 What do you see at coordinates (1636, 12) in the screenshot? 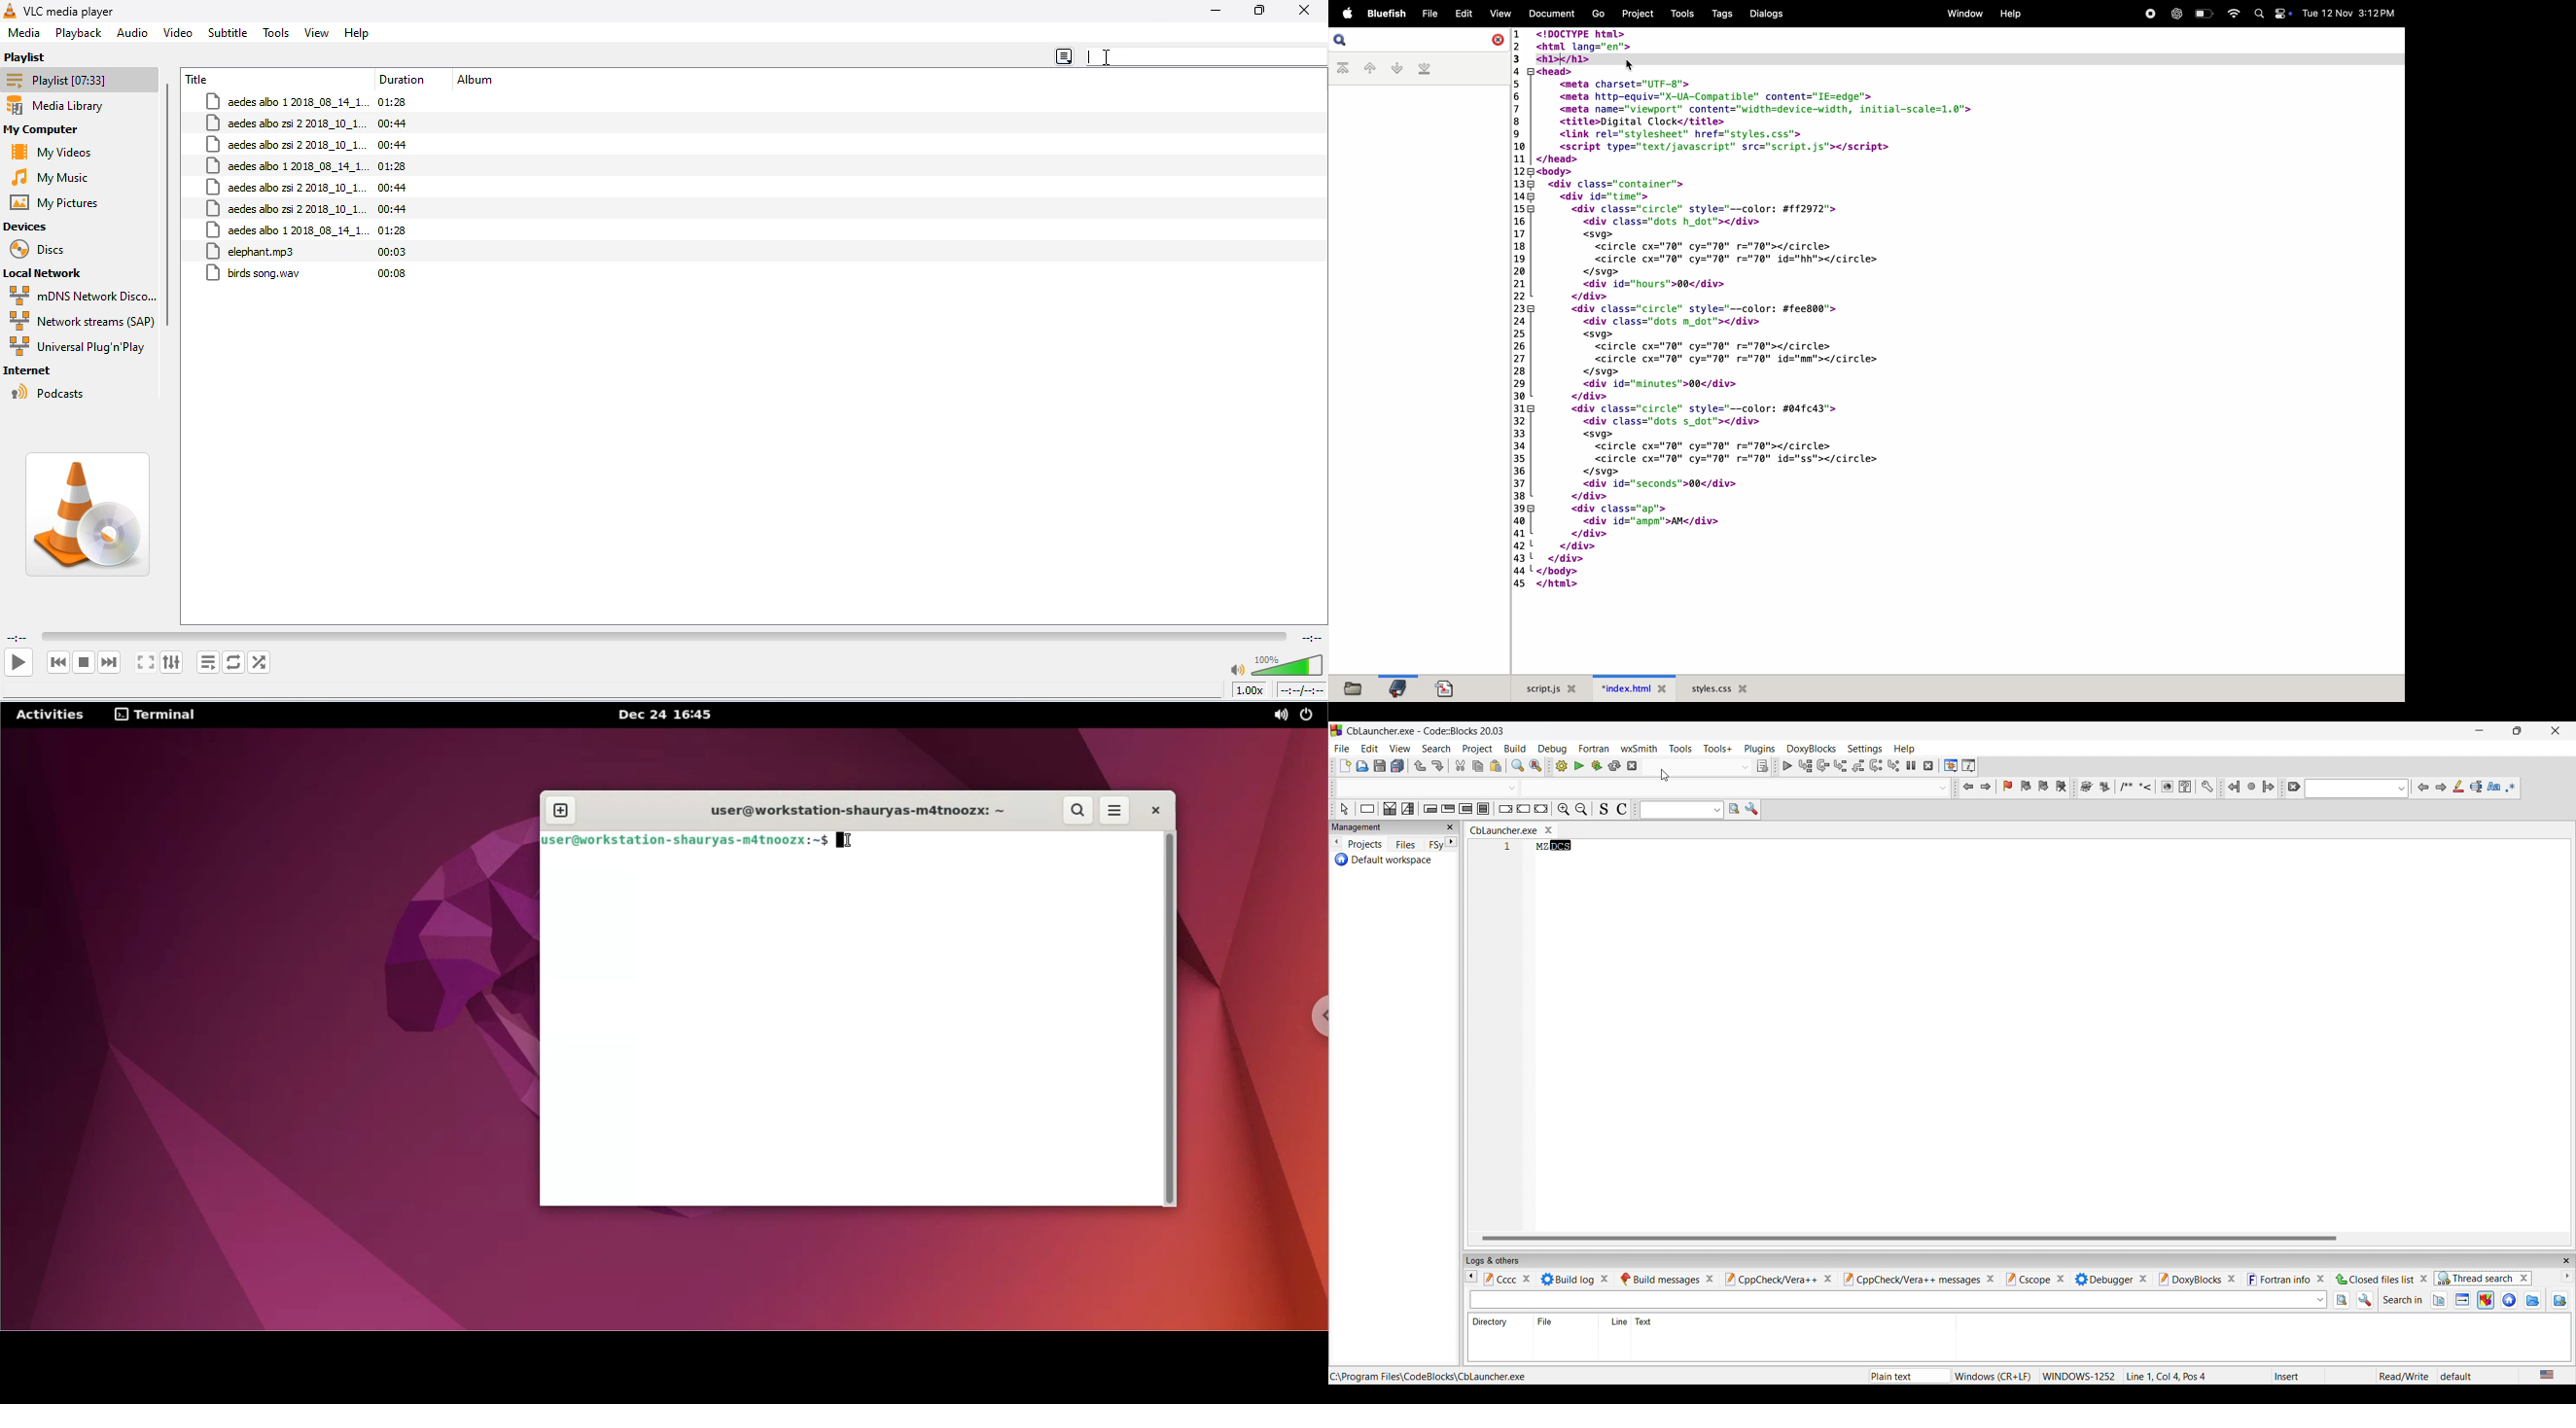
I see `project` at bounding box center [1636, 12].